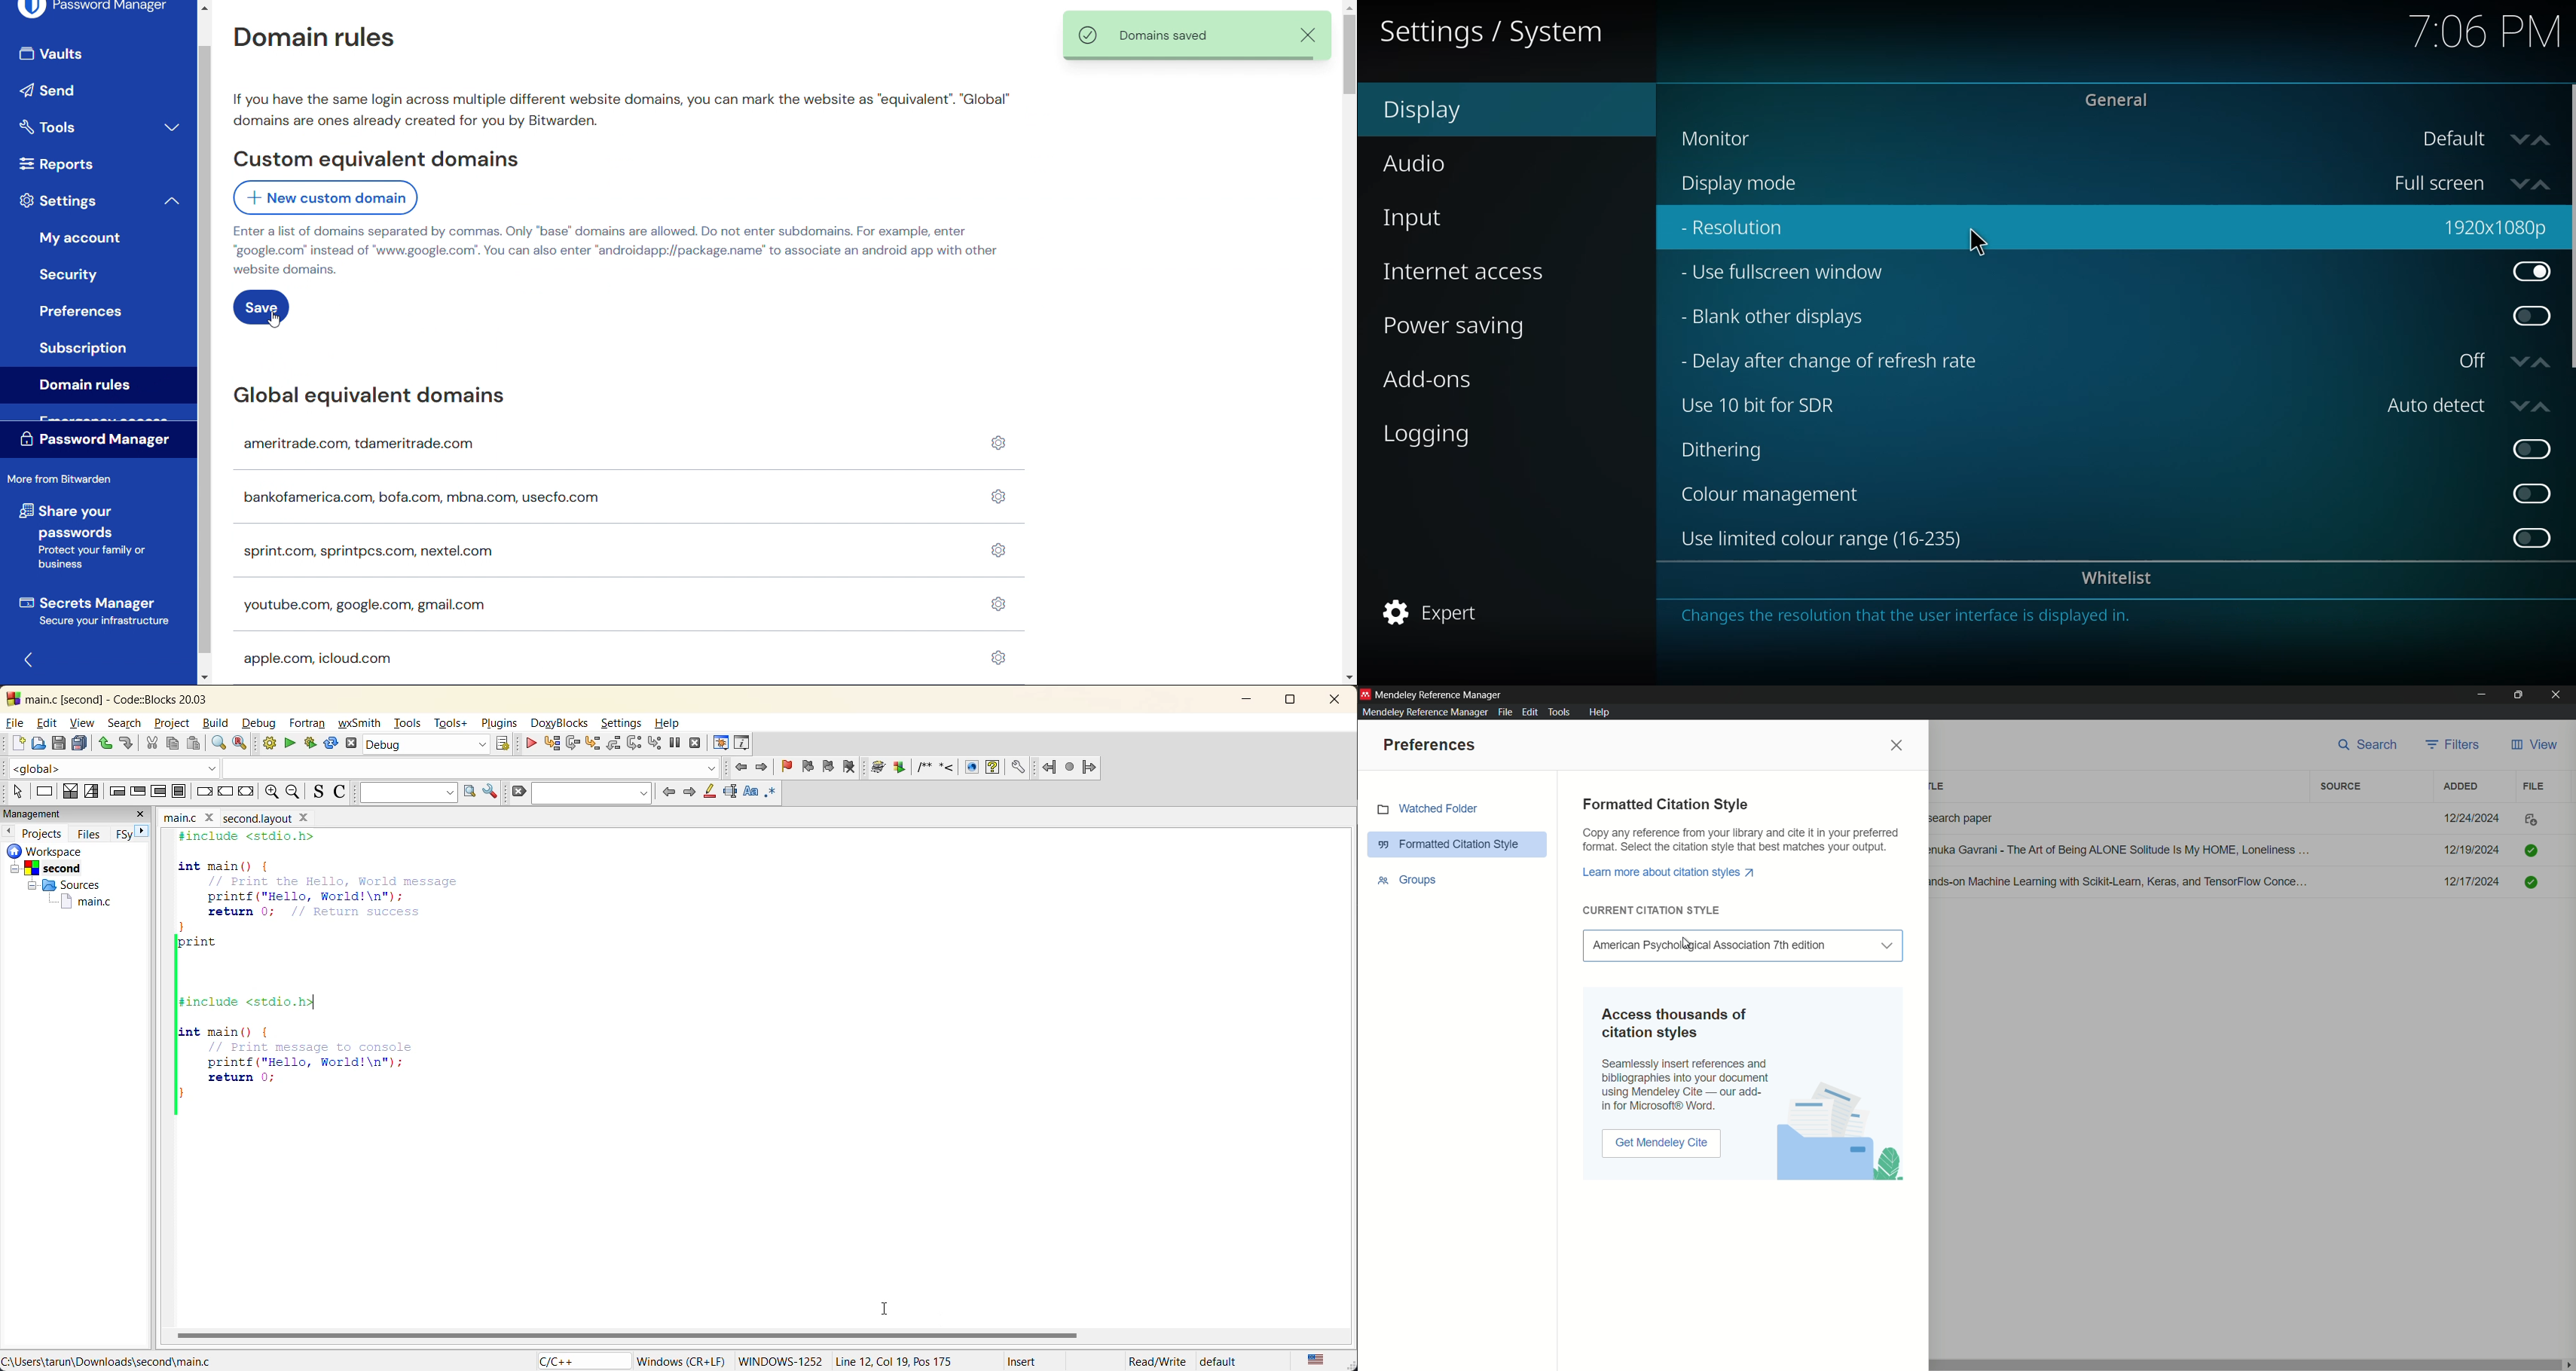 This screenshot has height=1372, width=2576. What do you see at coordinates (518, 792) in the screenshot?
I see `clear` at bounding box center [518, 792].